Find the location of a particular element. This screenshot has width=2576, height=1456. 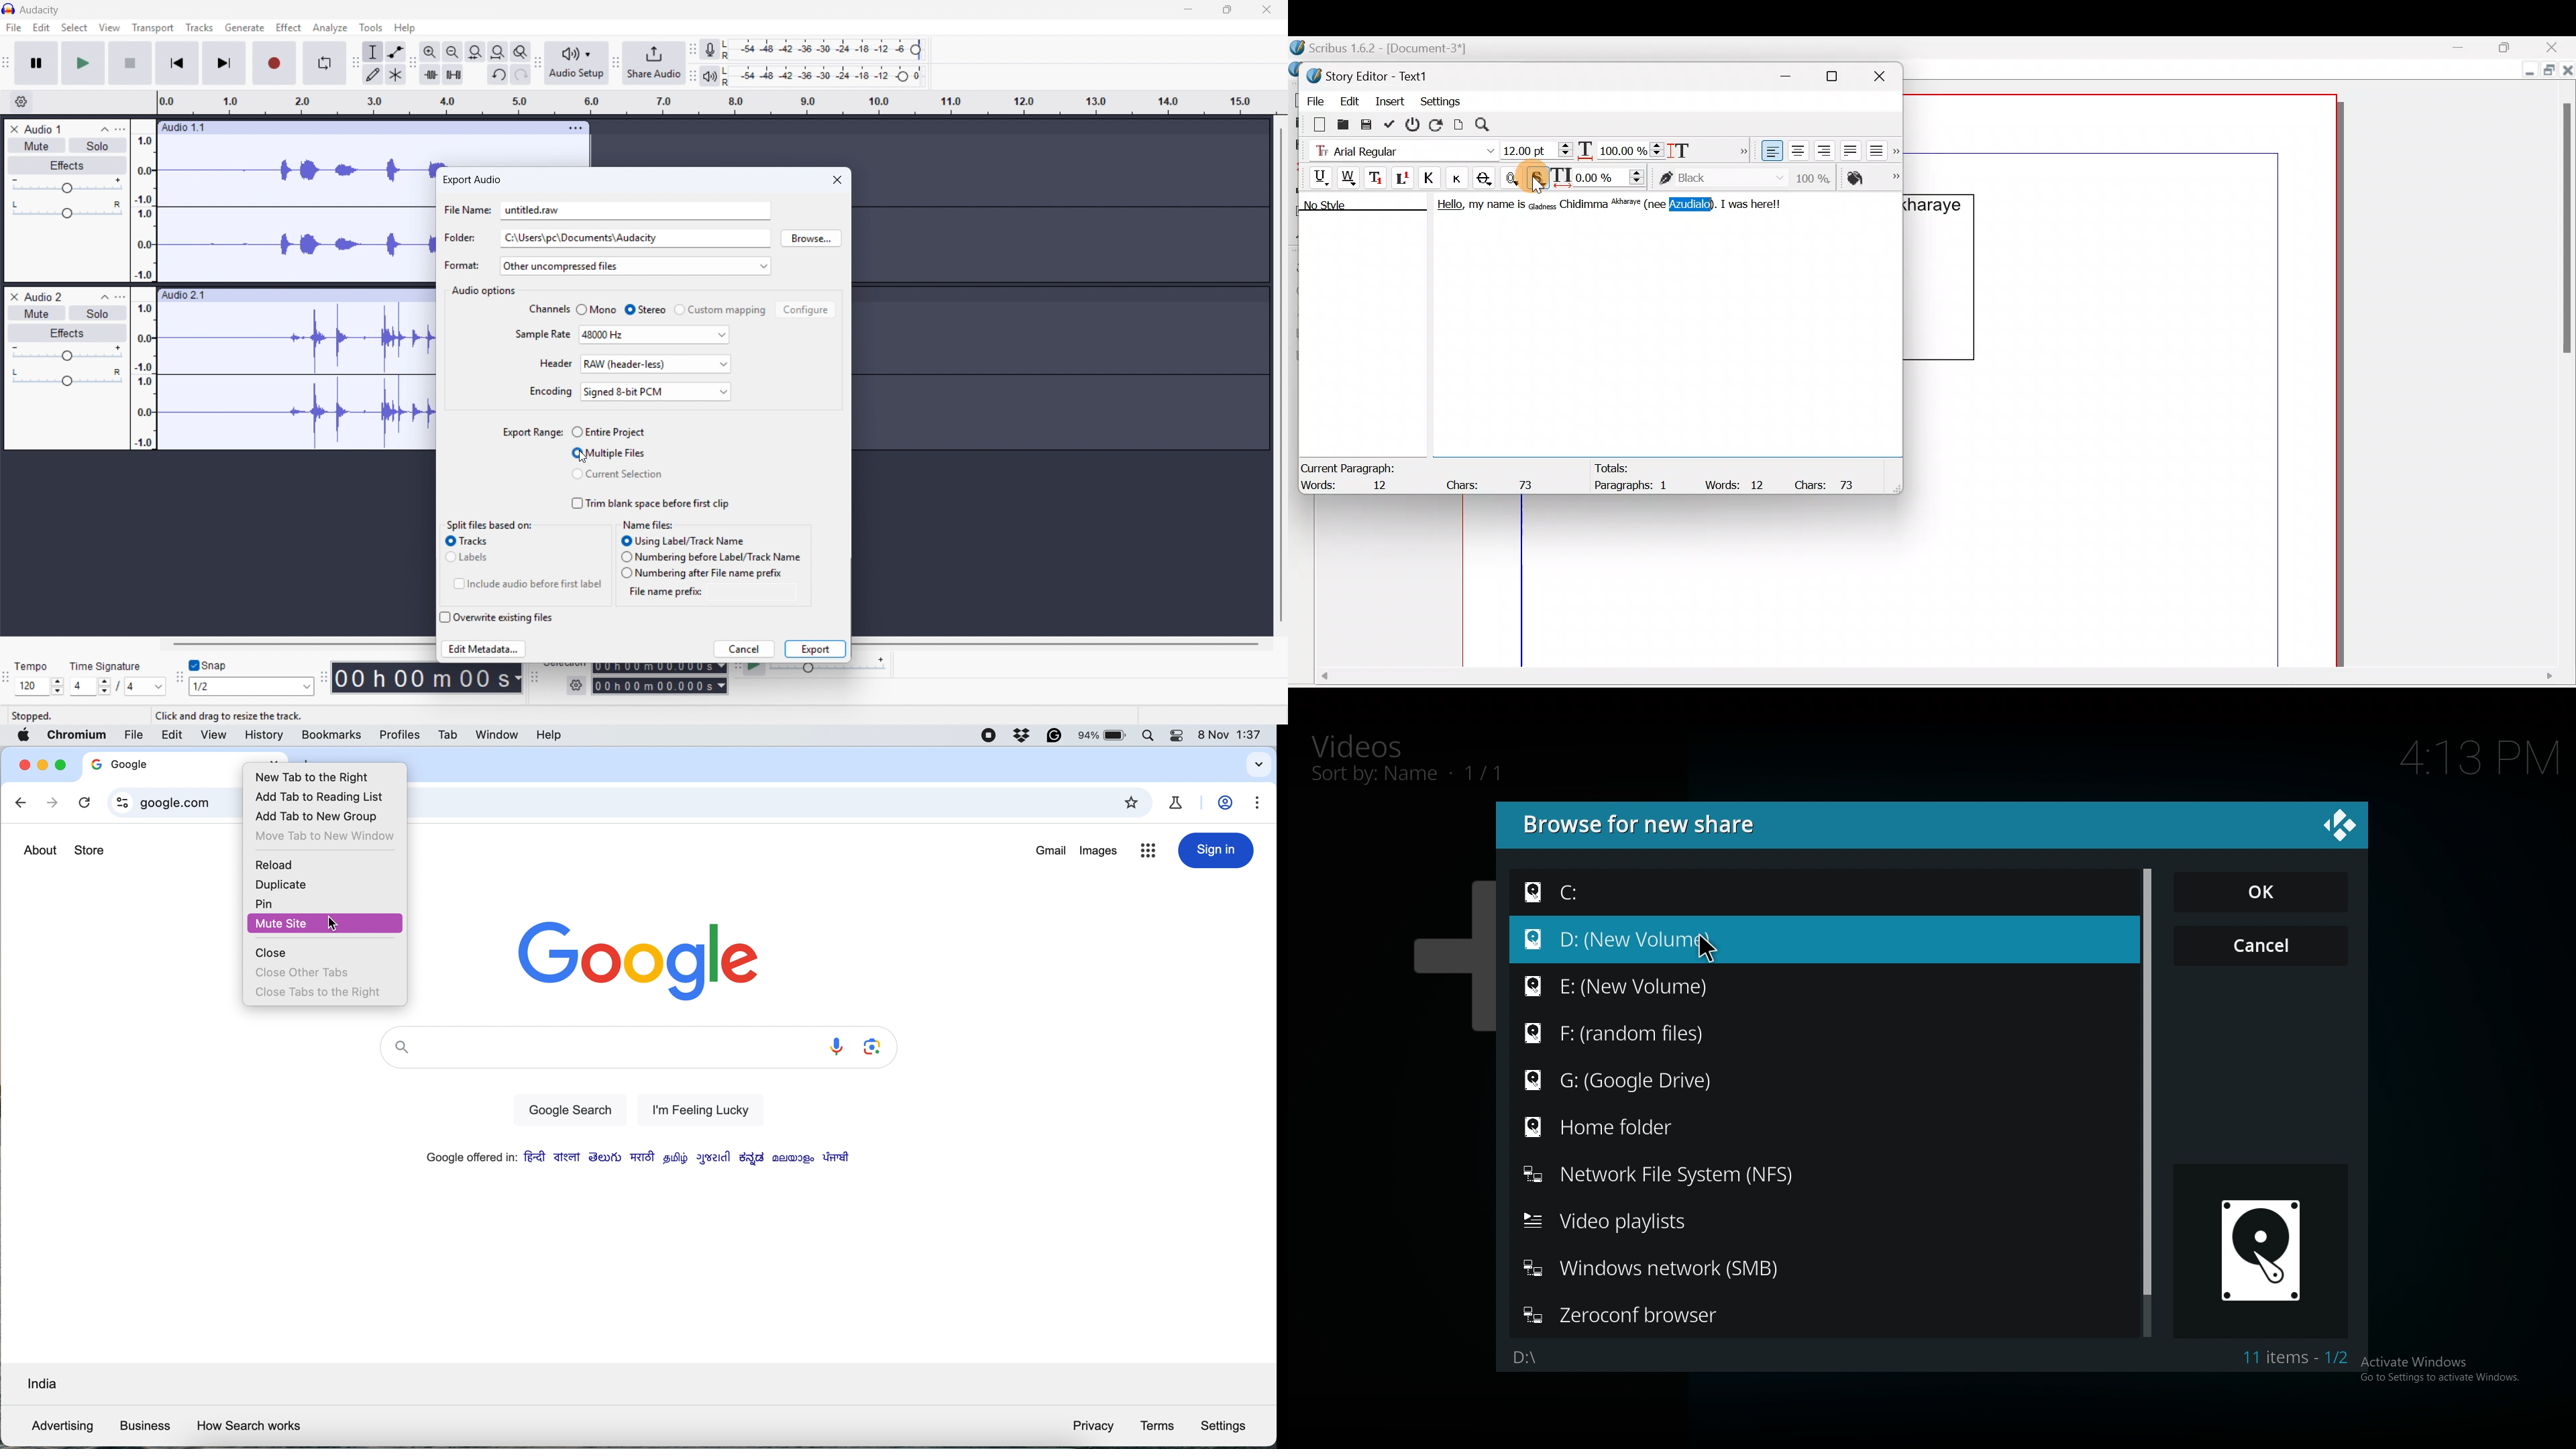

time signature toolbar is located at coordinates (6, 678).